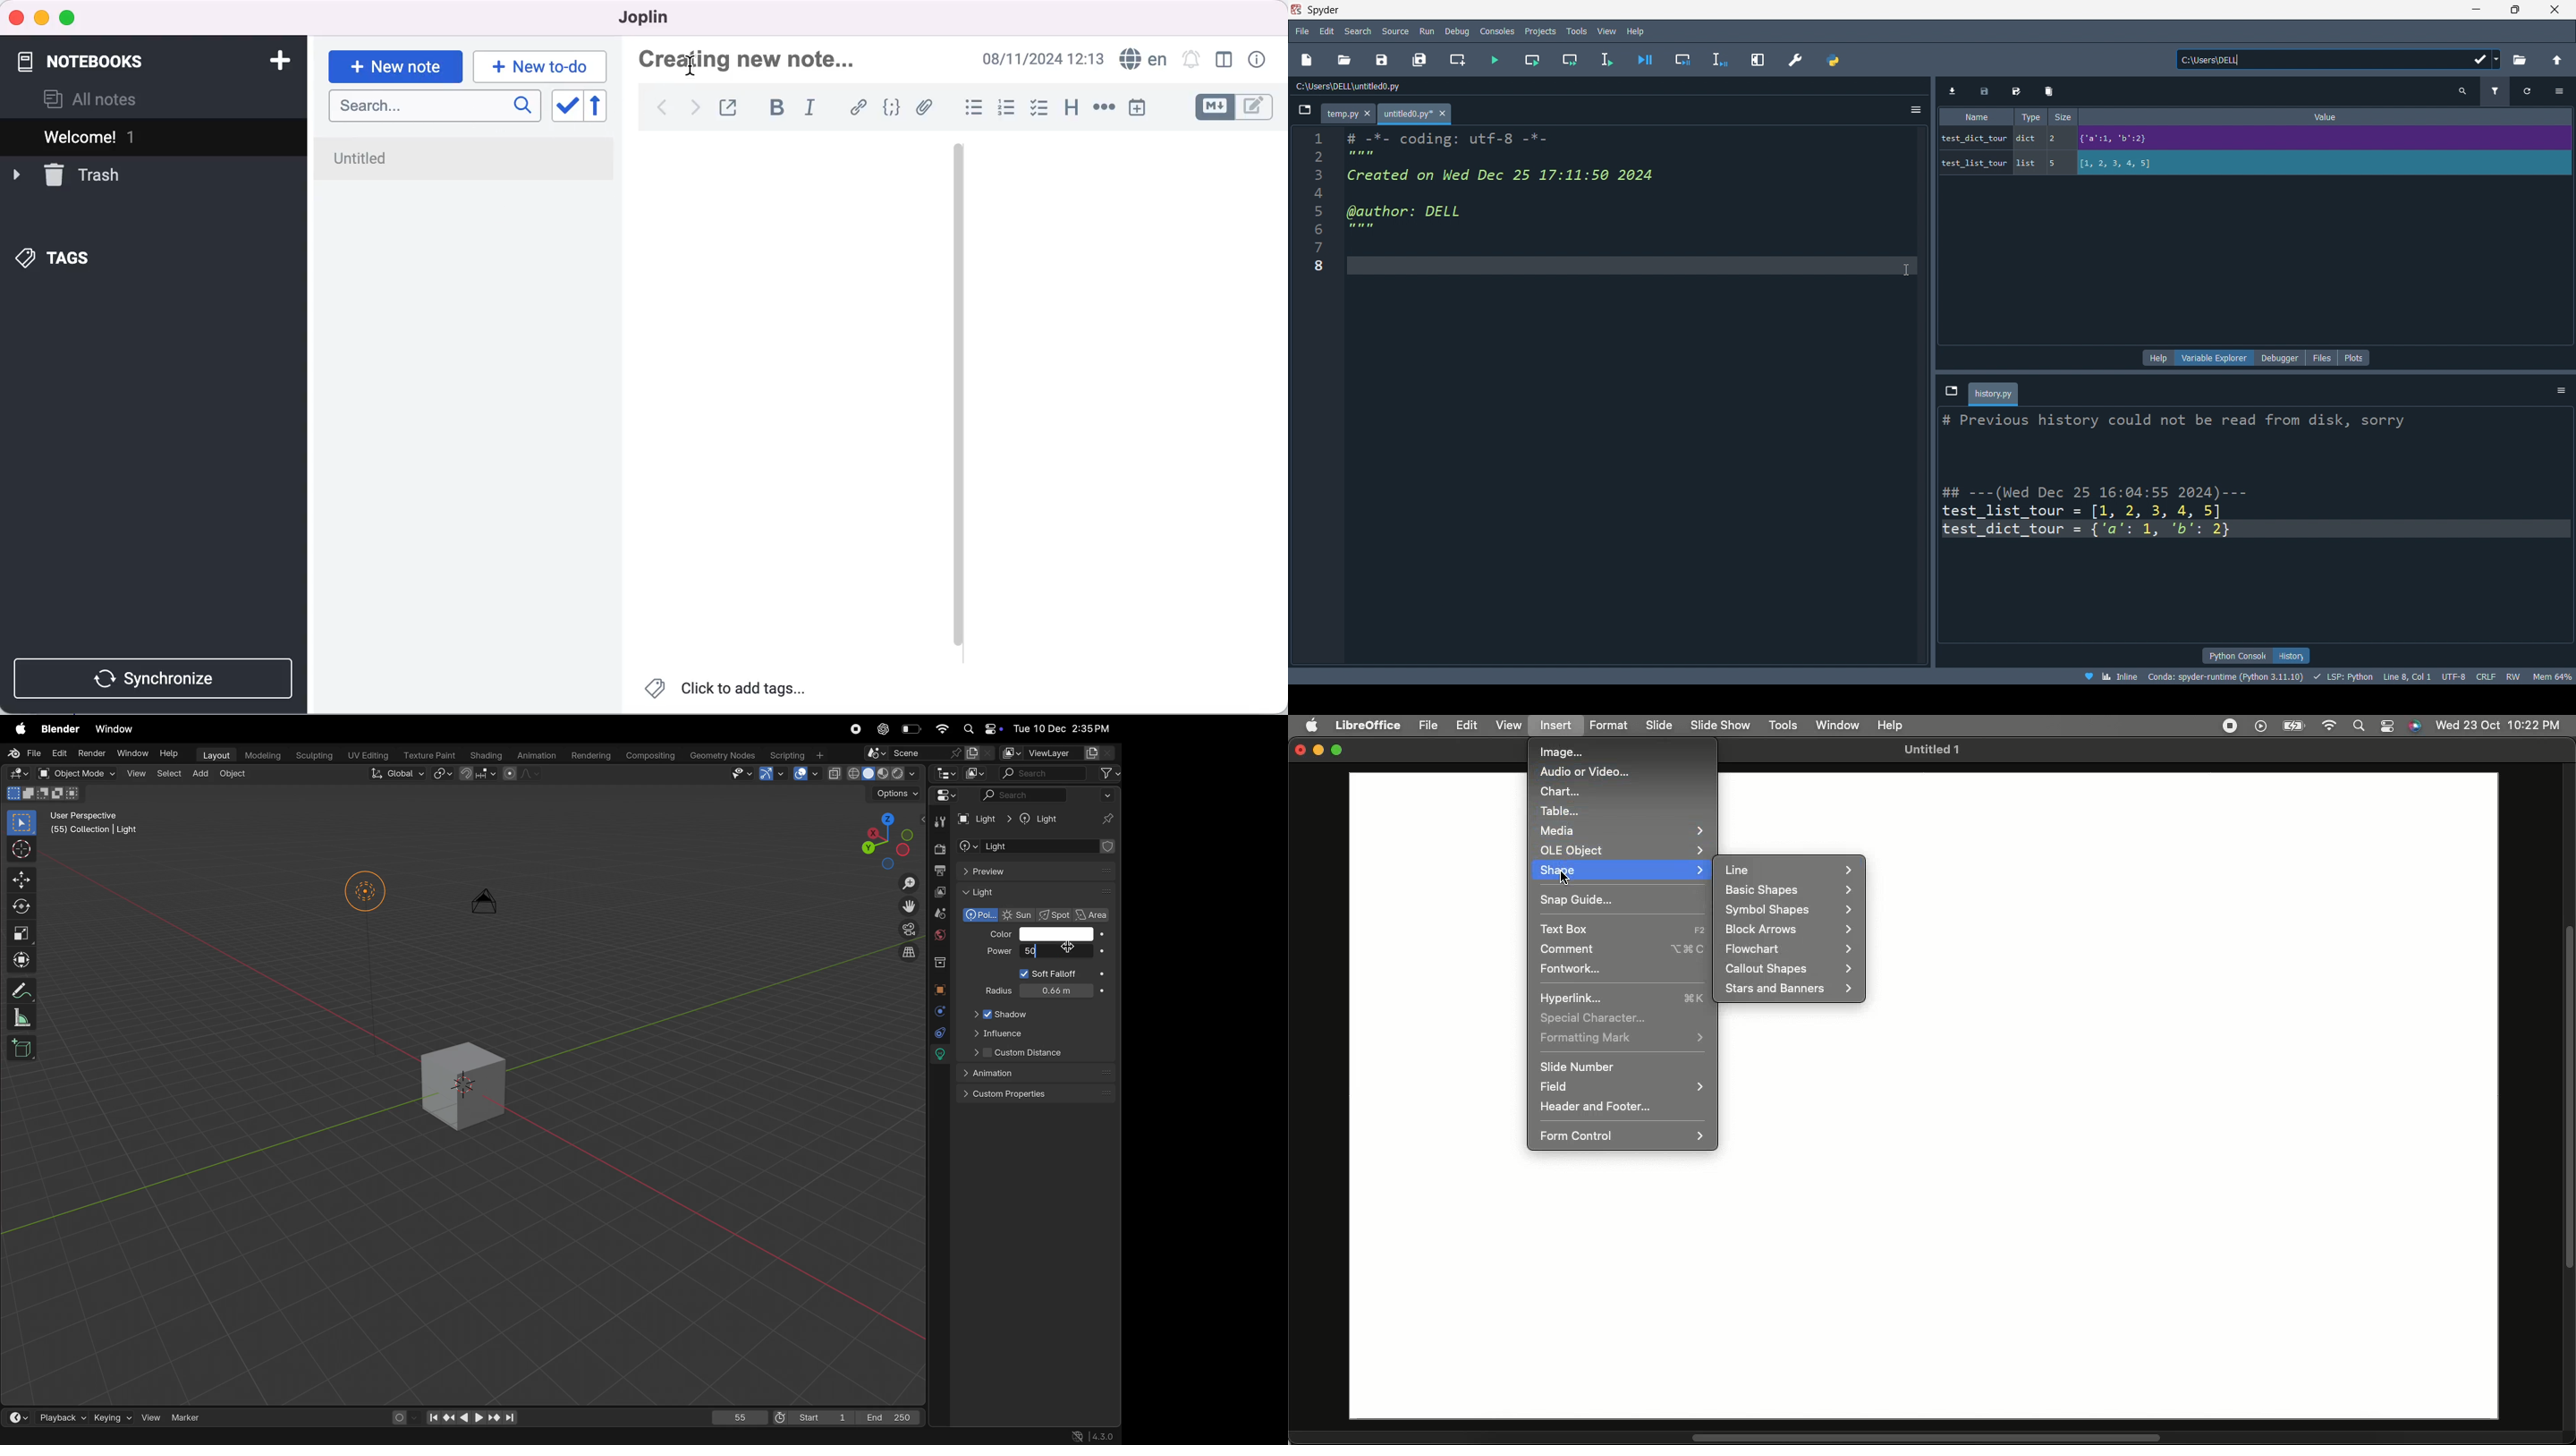  What do you see at coordinates (654, 754) in the screenshot?
I see `compsing` at bounding box center [654, 754].